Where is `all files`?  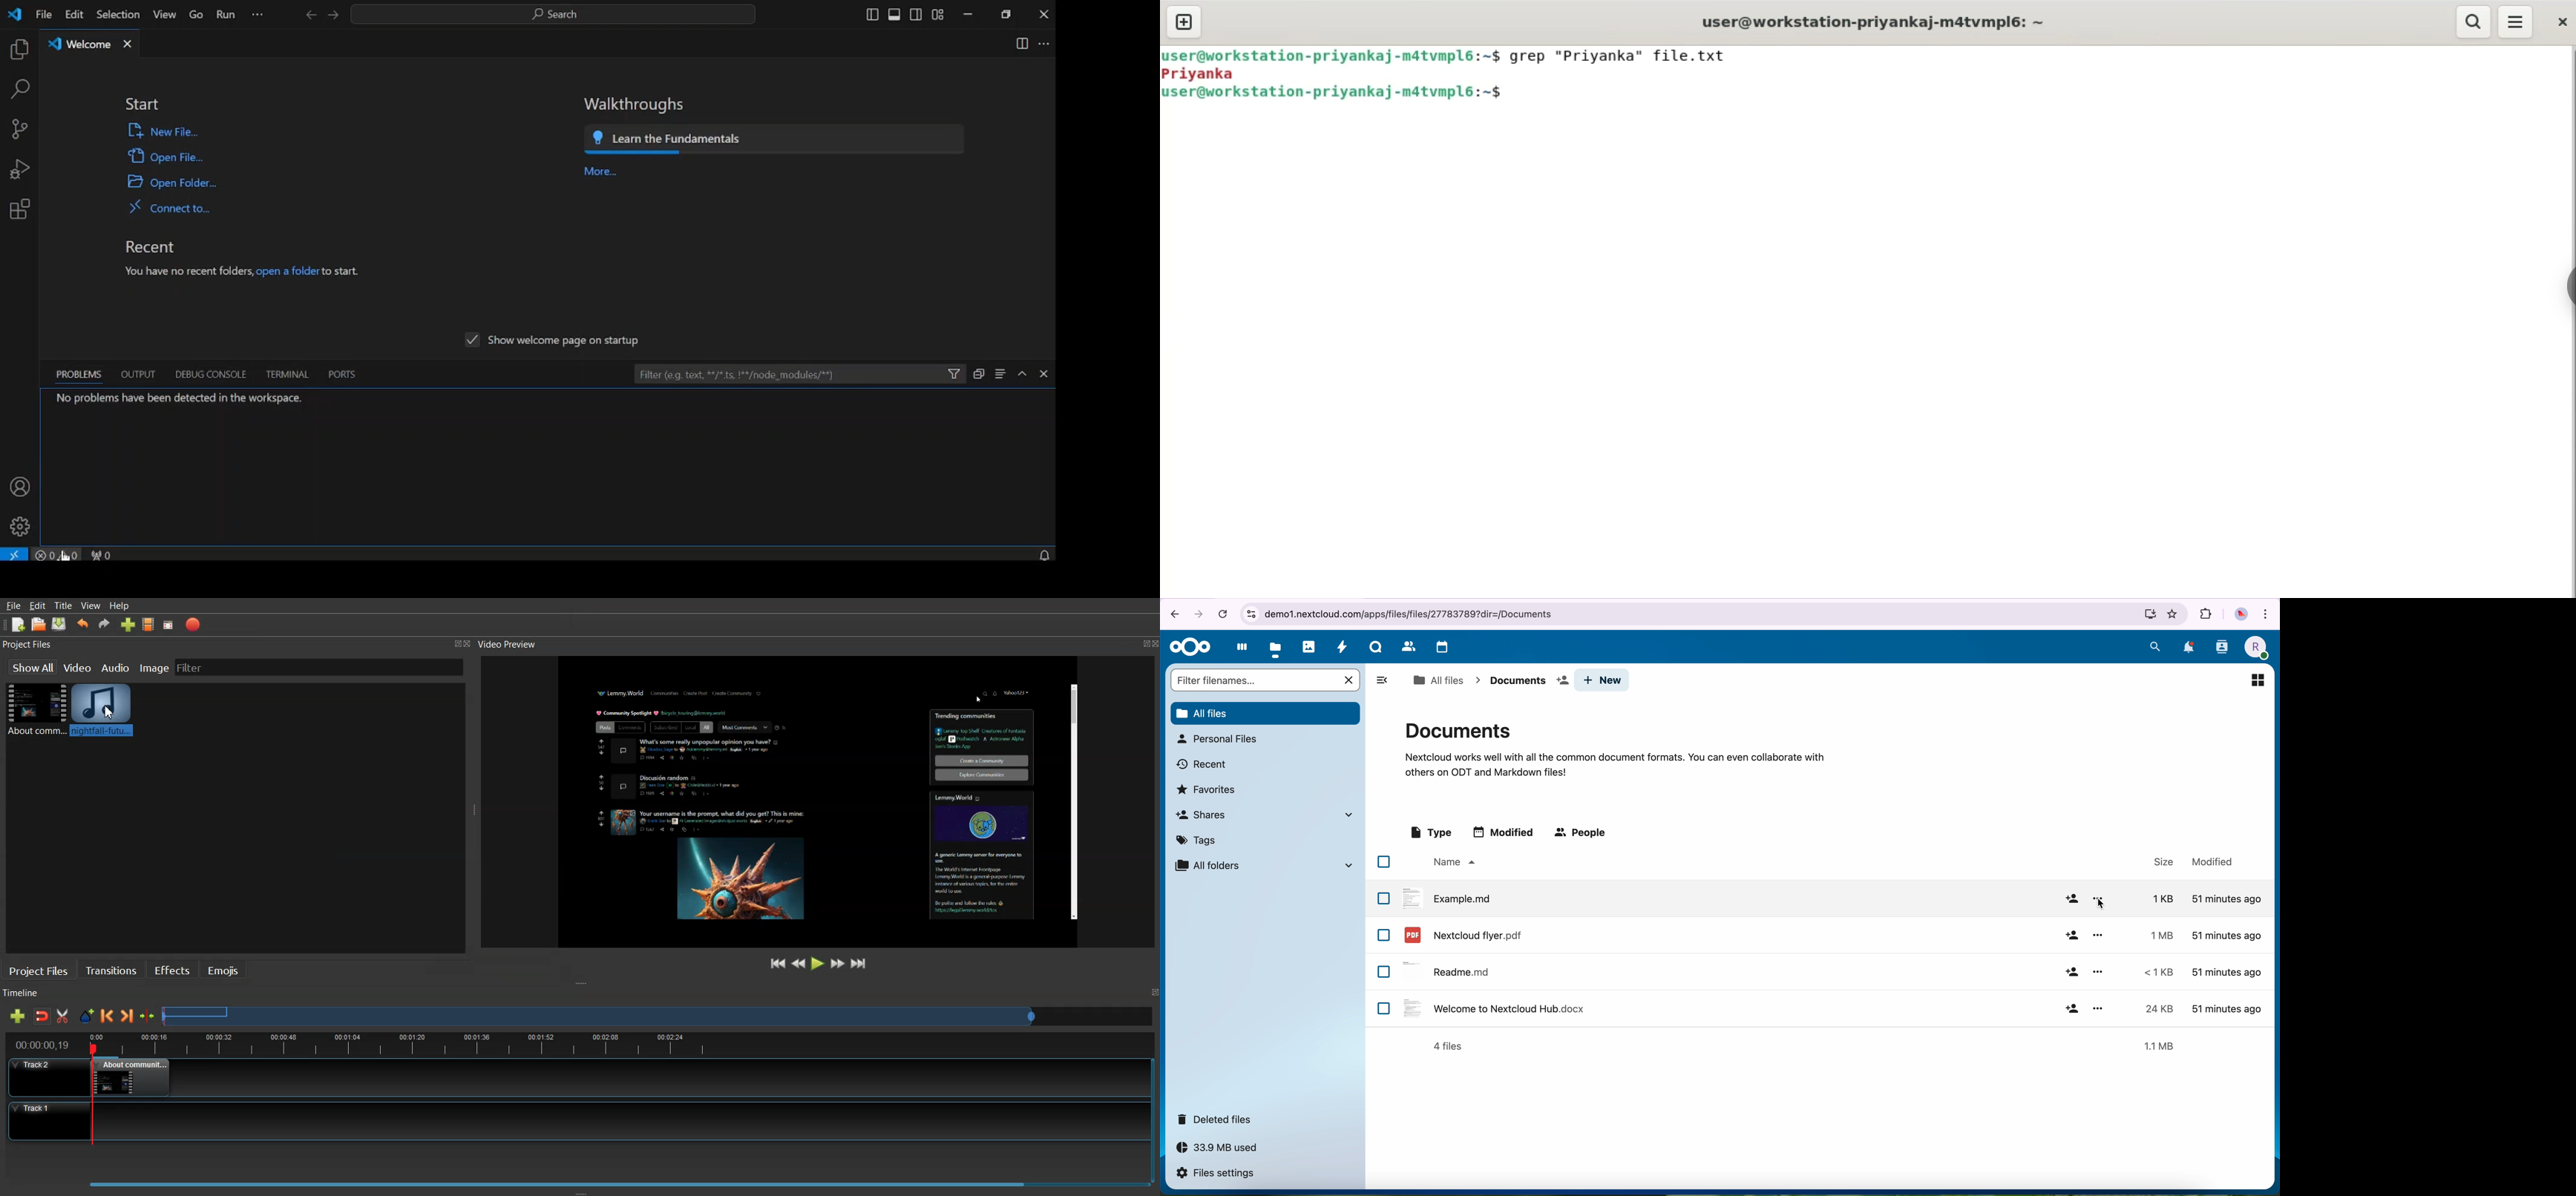 all files is located at coordinates (1438, 680).